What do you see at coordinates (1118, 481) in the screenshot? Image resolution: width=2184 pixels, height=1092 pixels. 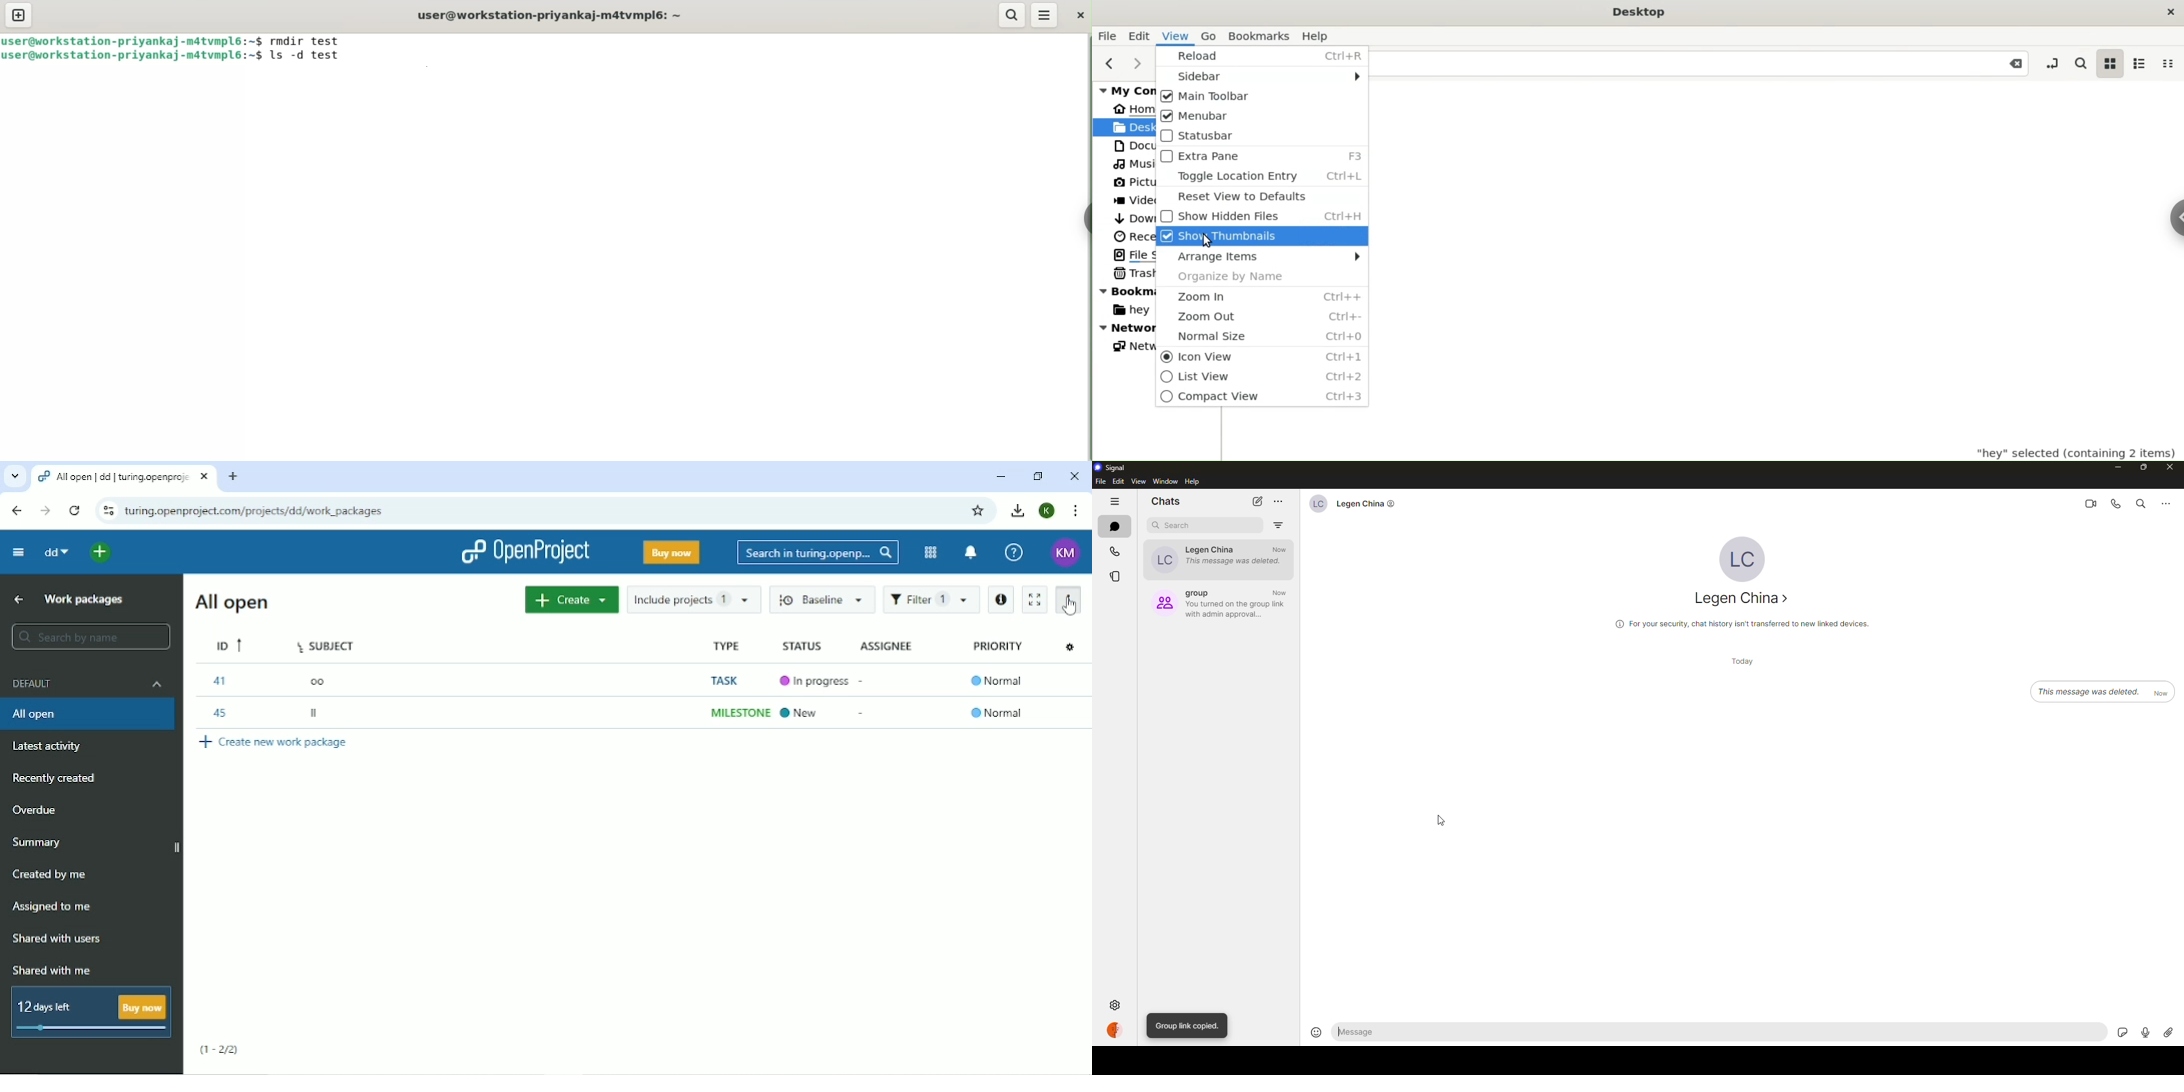 I see `edit` at bounding box center [1118, 481].